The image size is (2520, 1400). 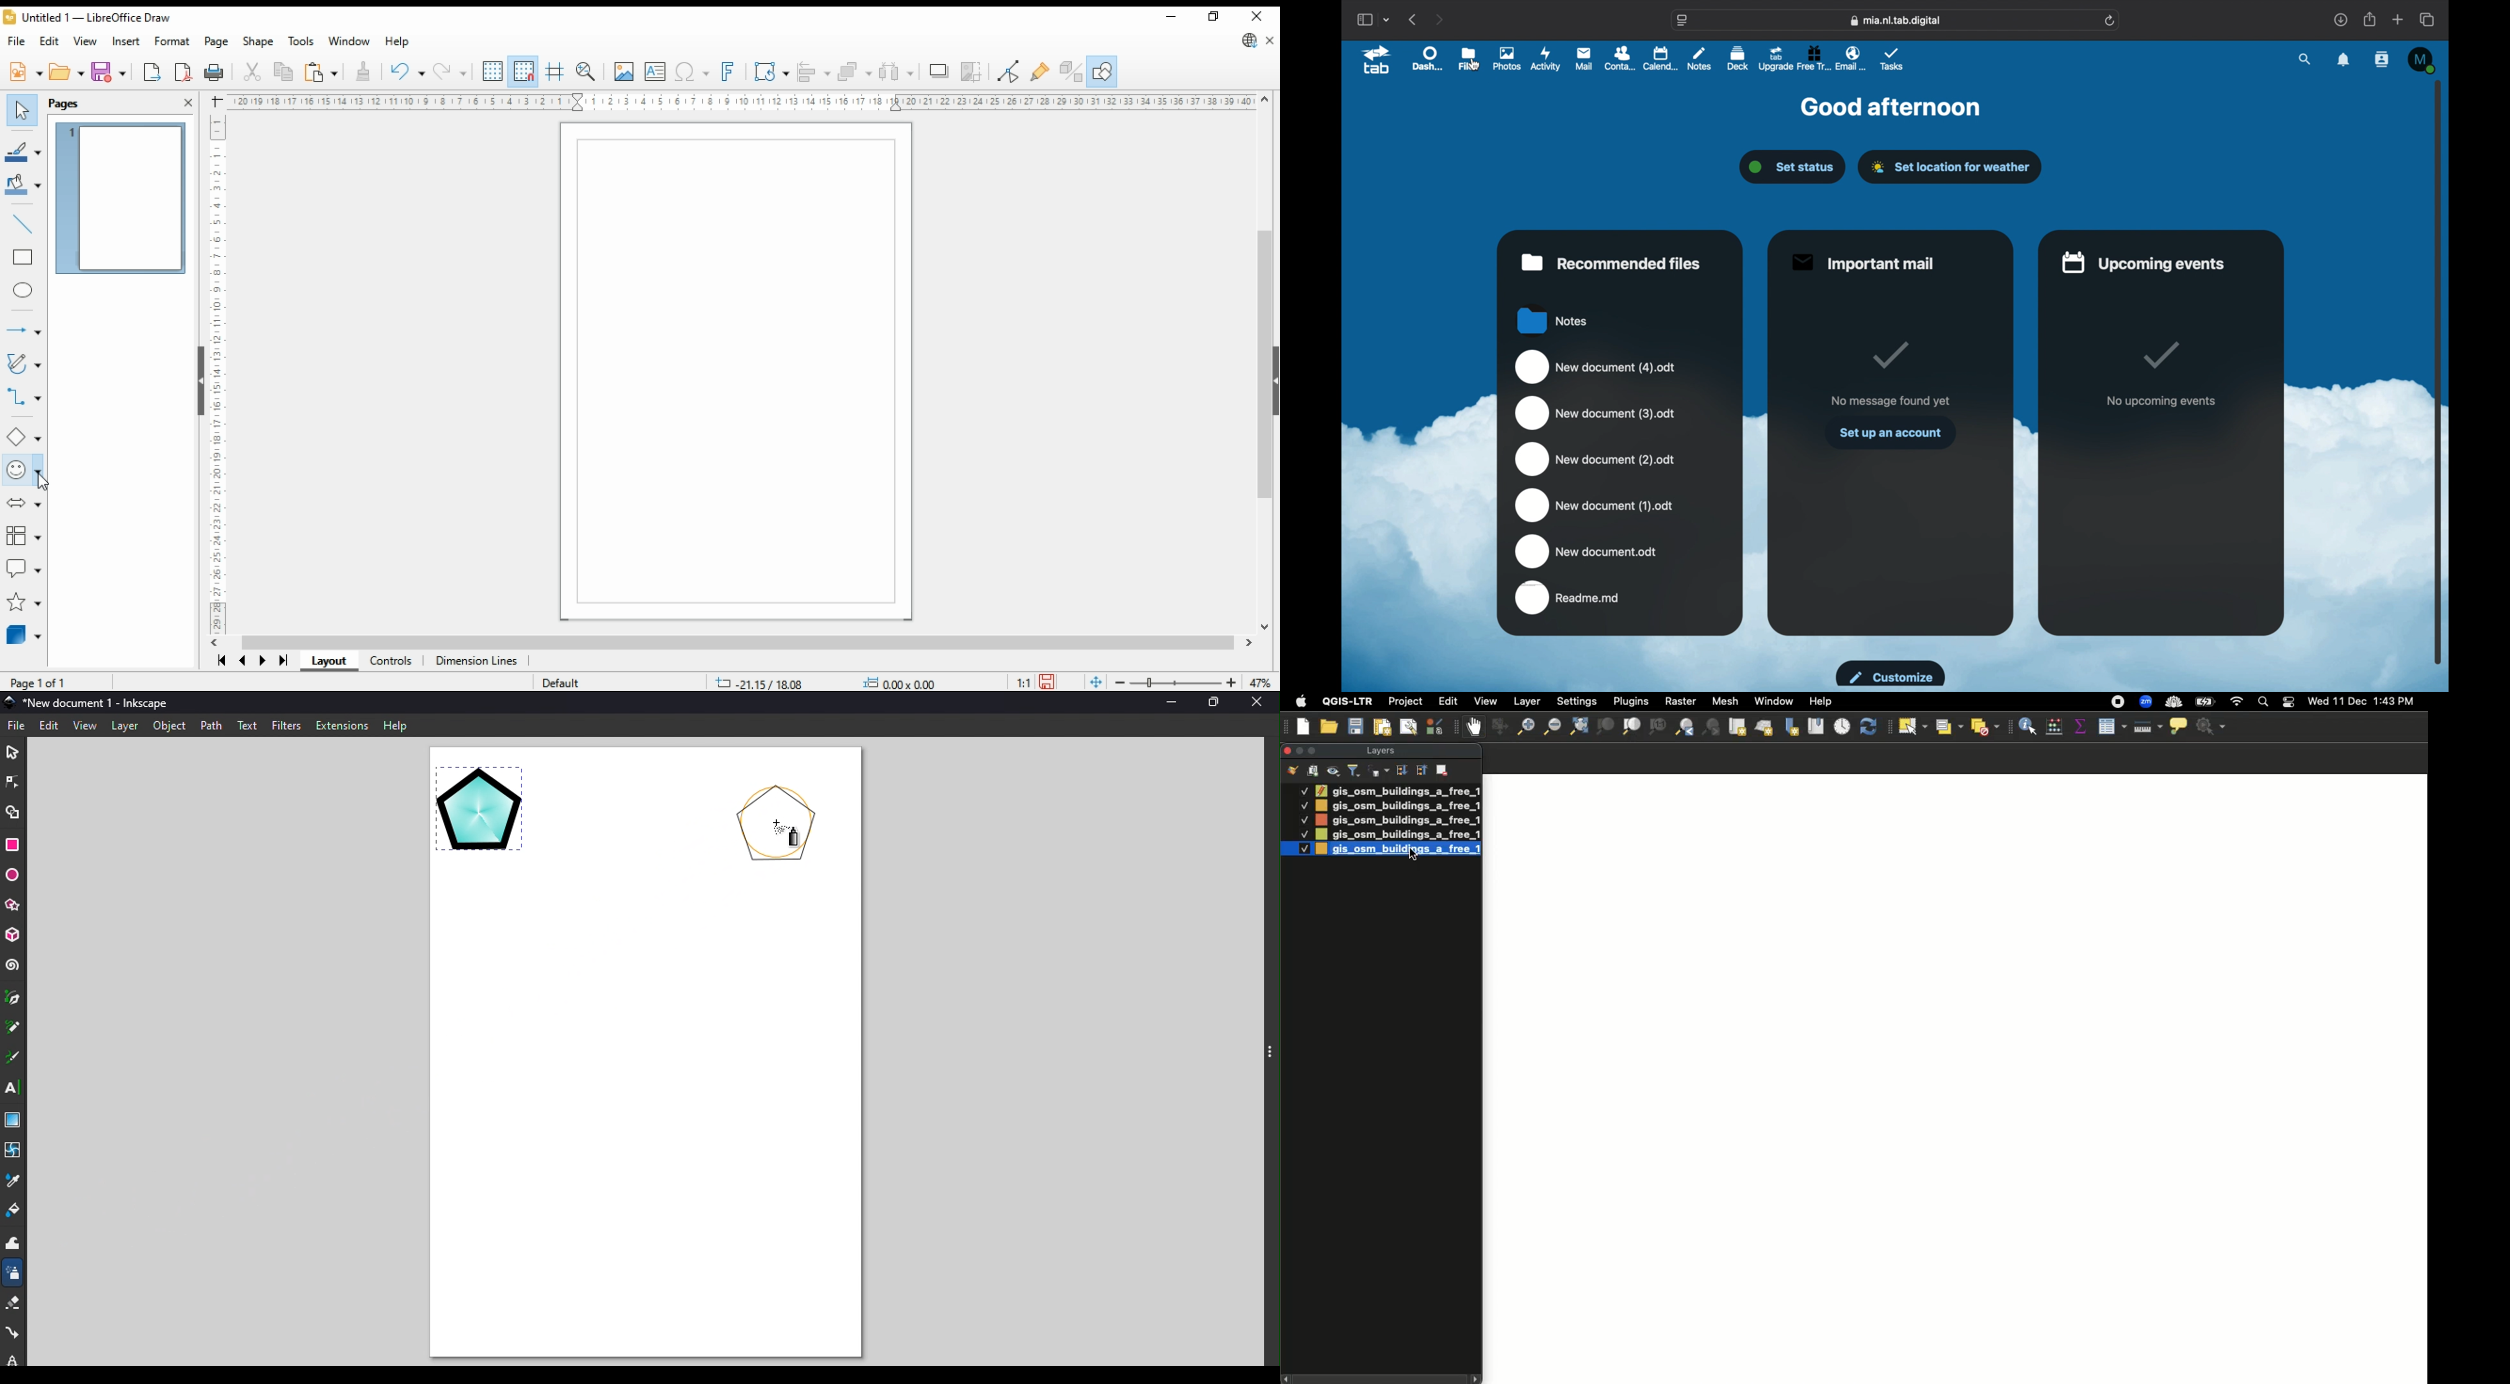 I want to click on rectangle, so click(x=24, y=258).